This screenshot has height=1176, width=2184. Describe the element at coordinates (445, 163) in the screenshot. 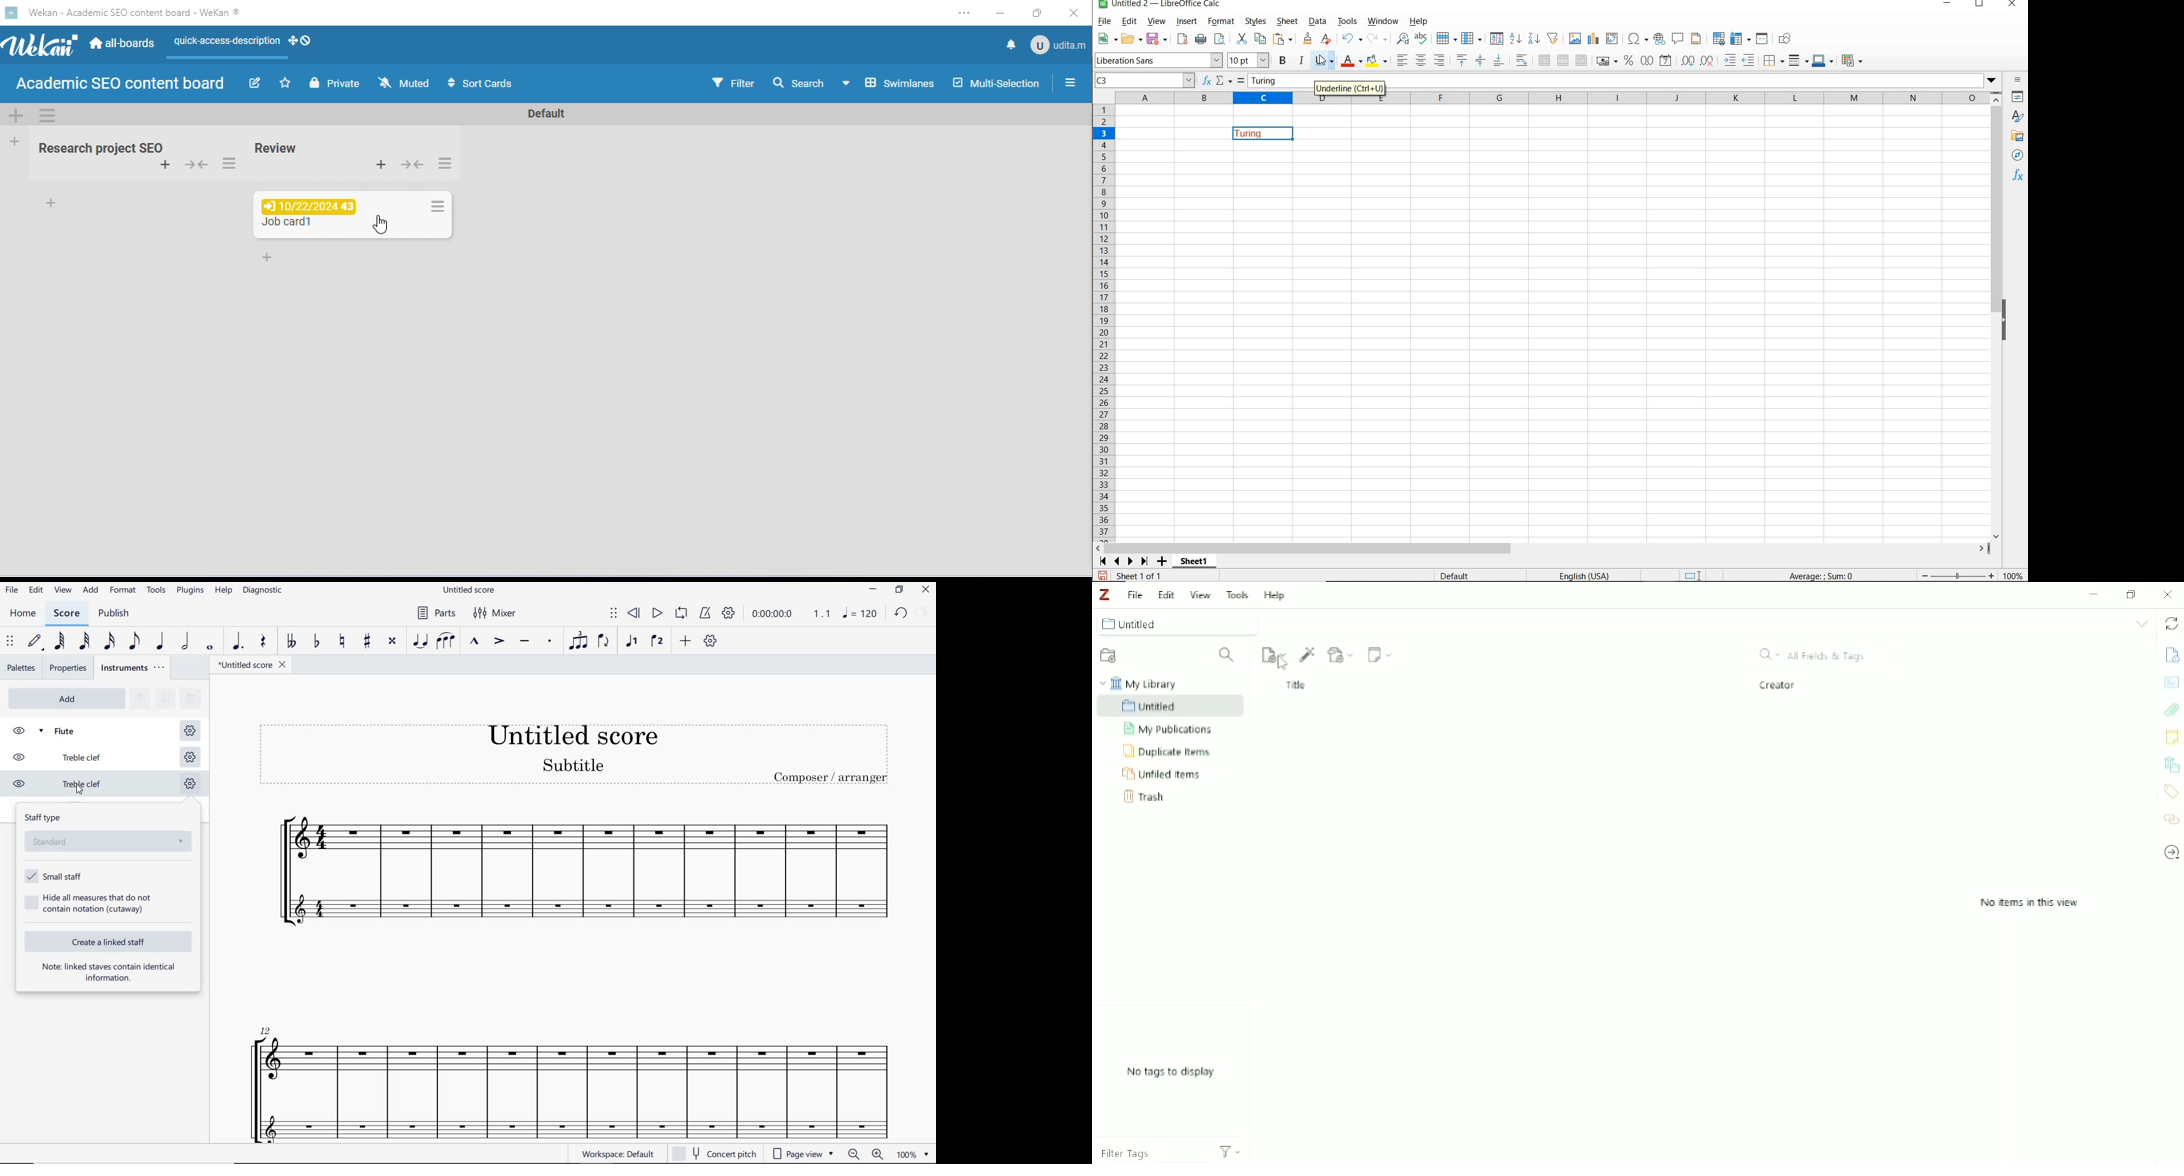

I see `list actions` at that location.